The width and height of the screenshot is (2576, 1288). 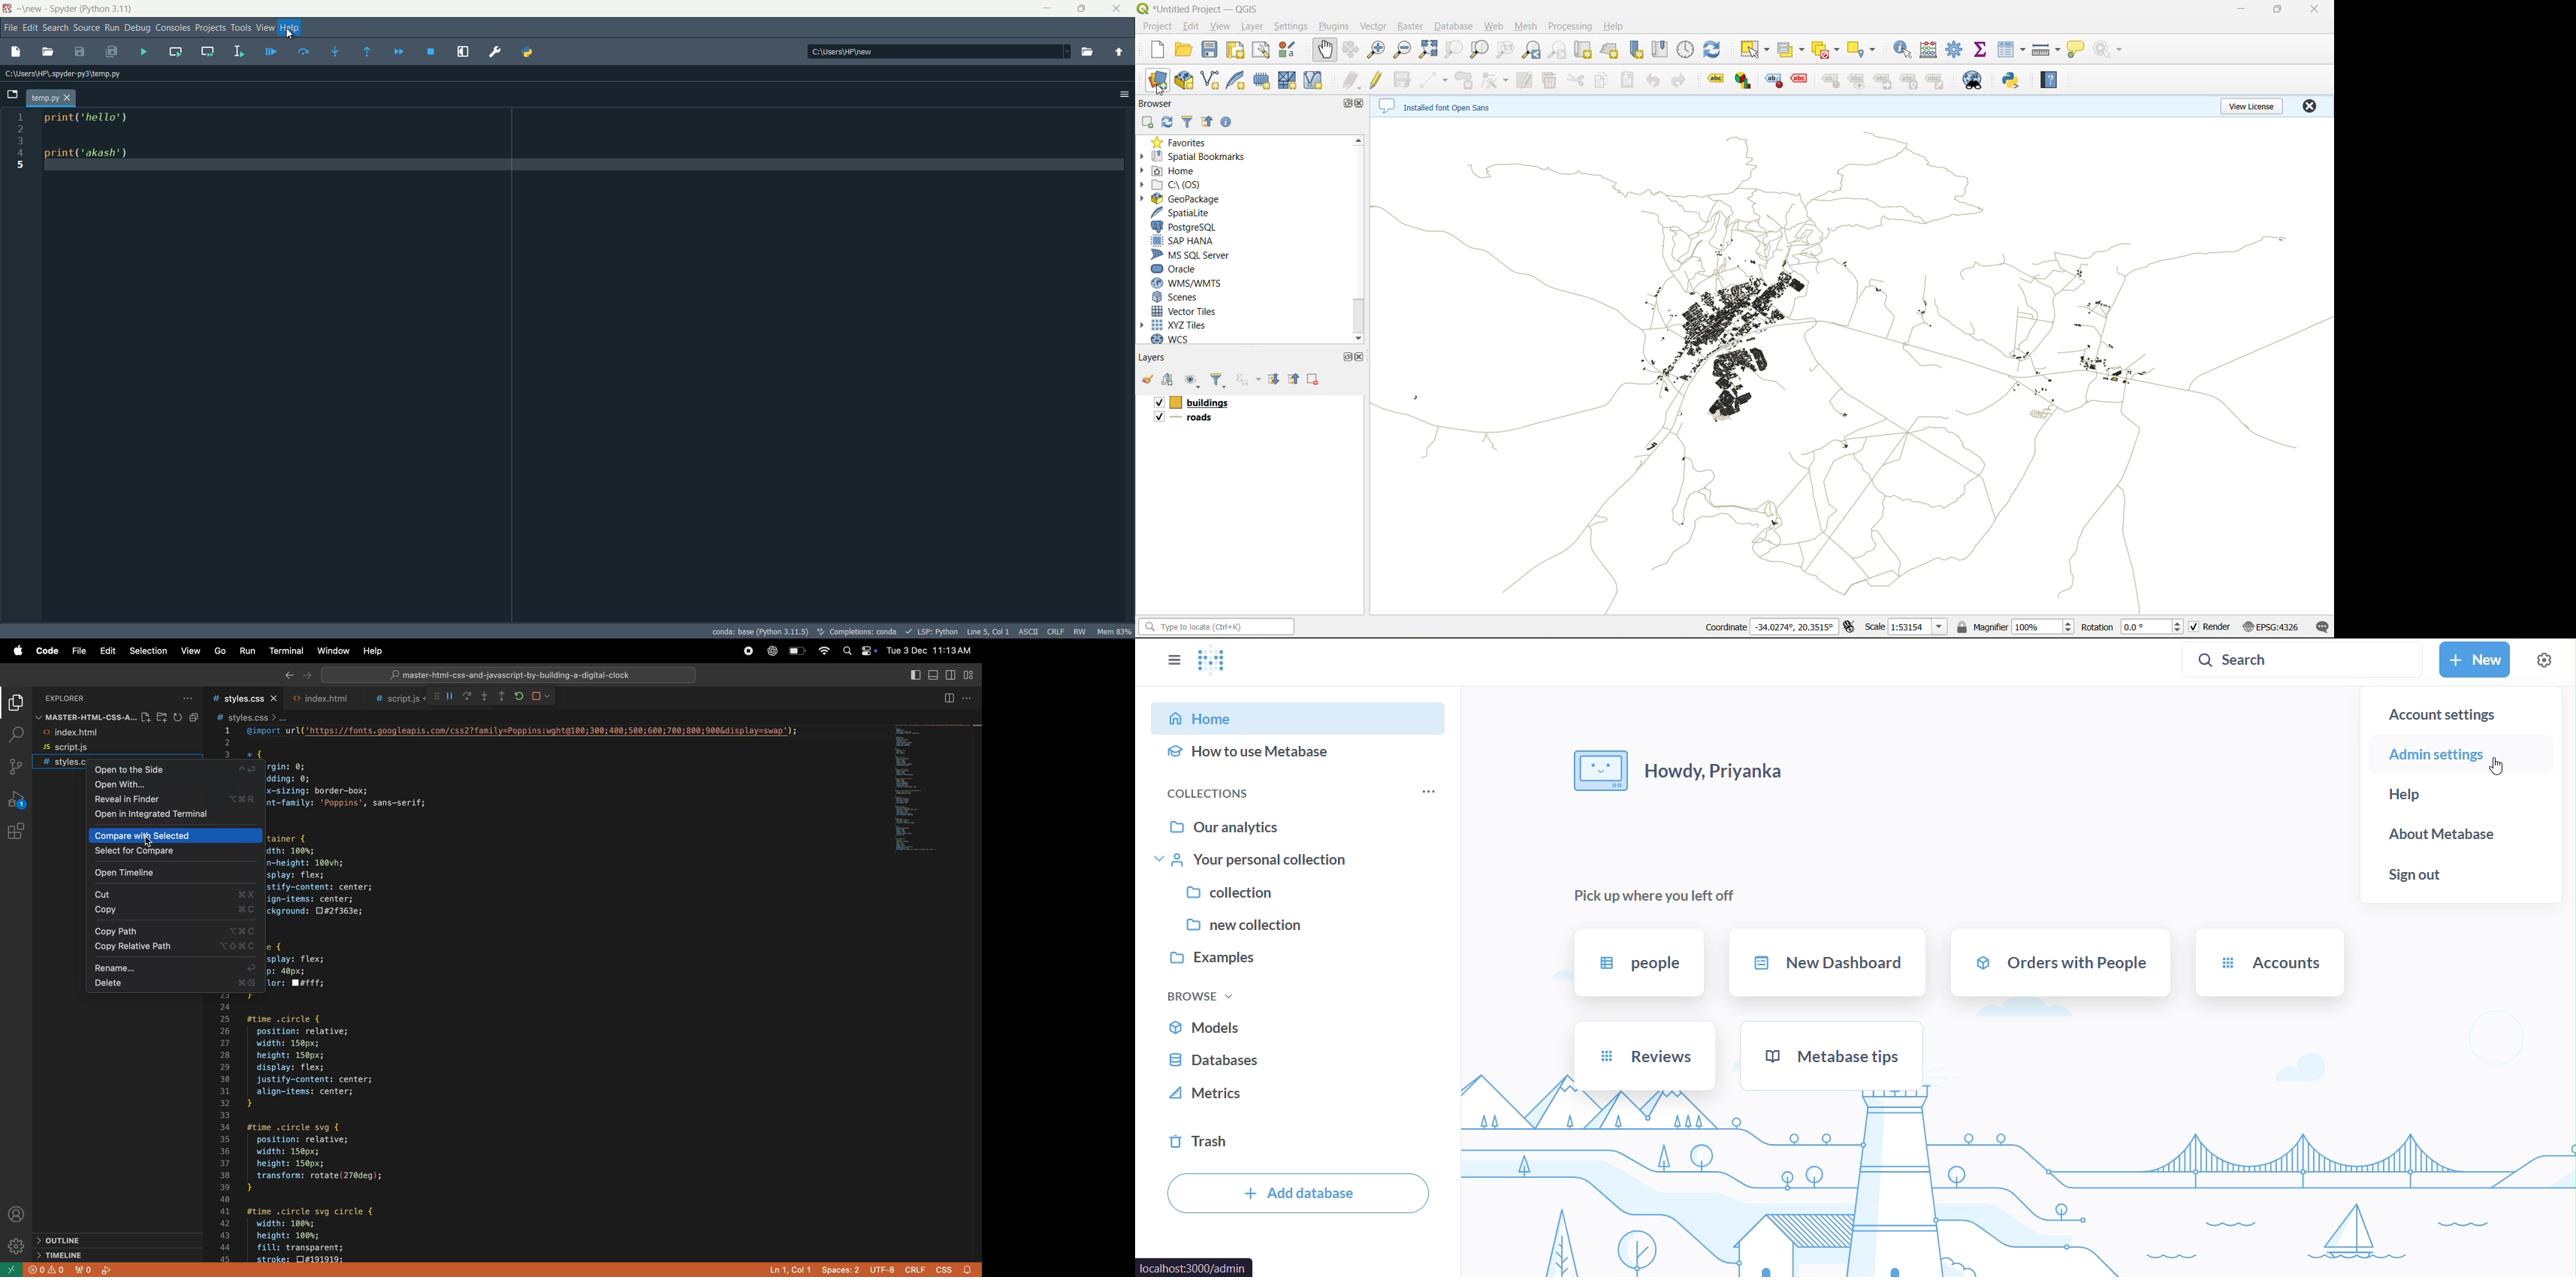 What do you see at coordinates (16, 1244) in the screenshot?
I see `settings` at bounding box center [16, 1244].